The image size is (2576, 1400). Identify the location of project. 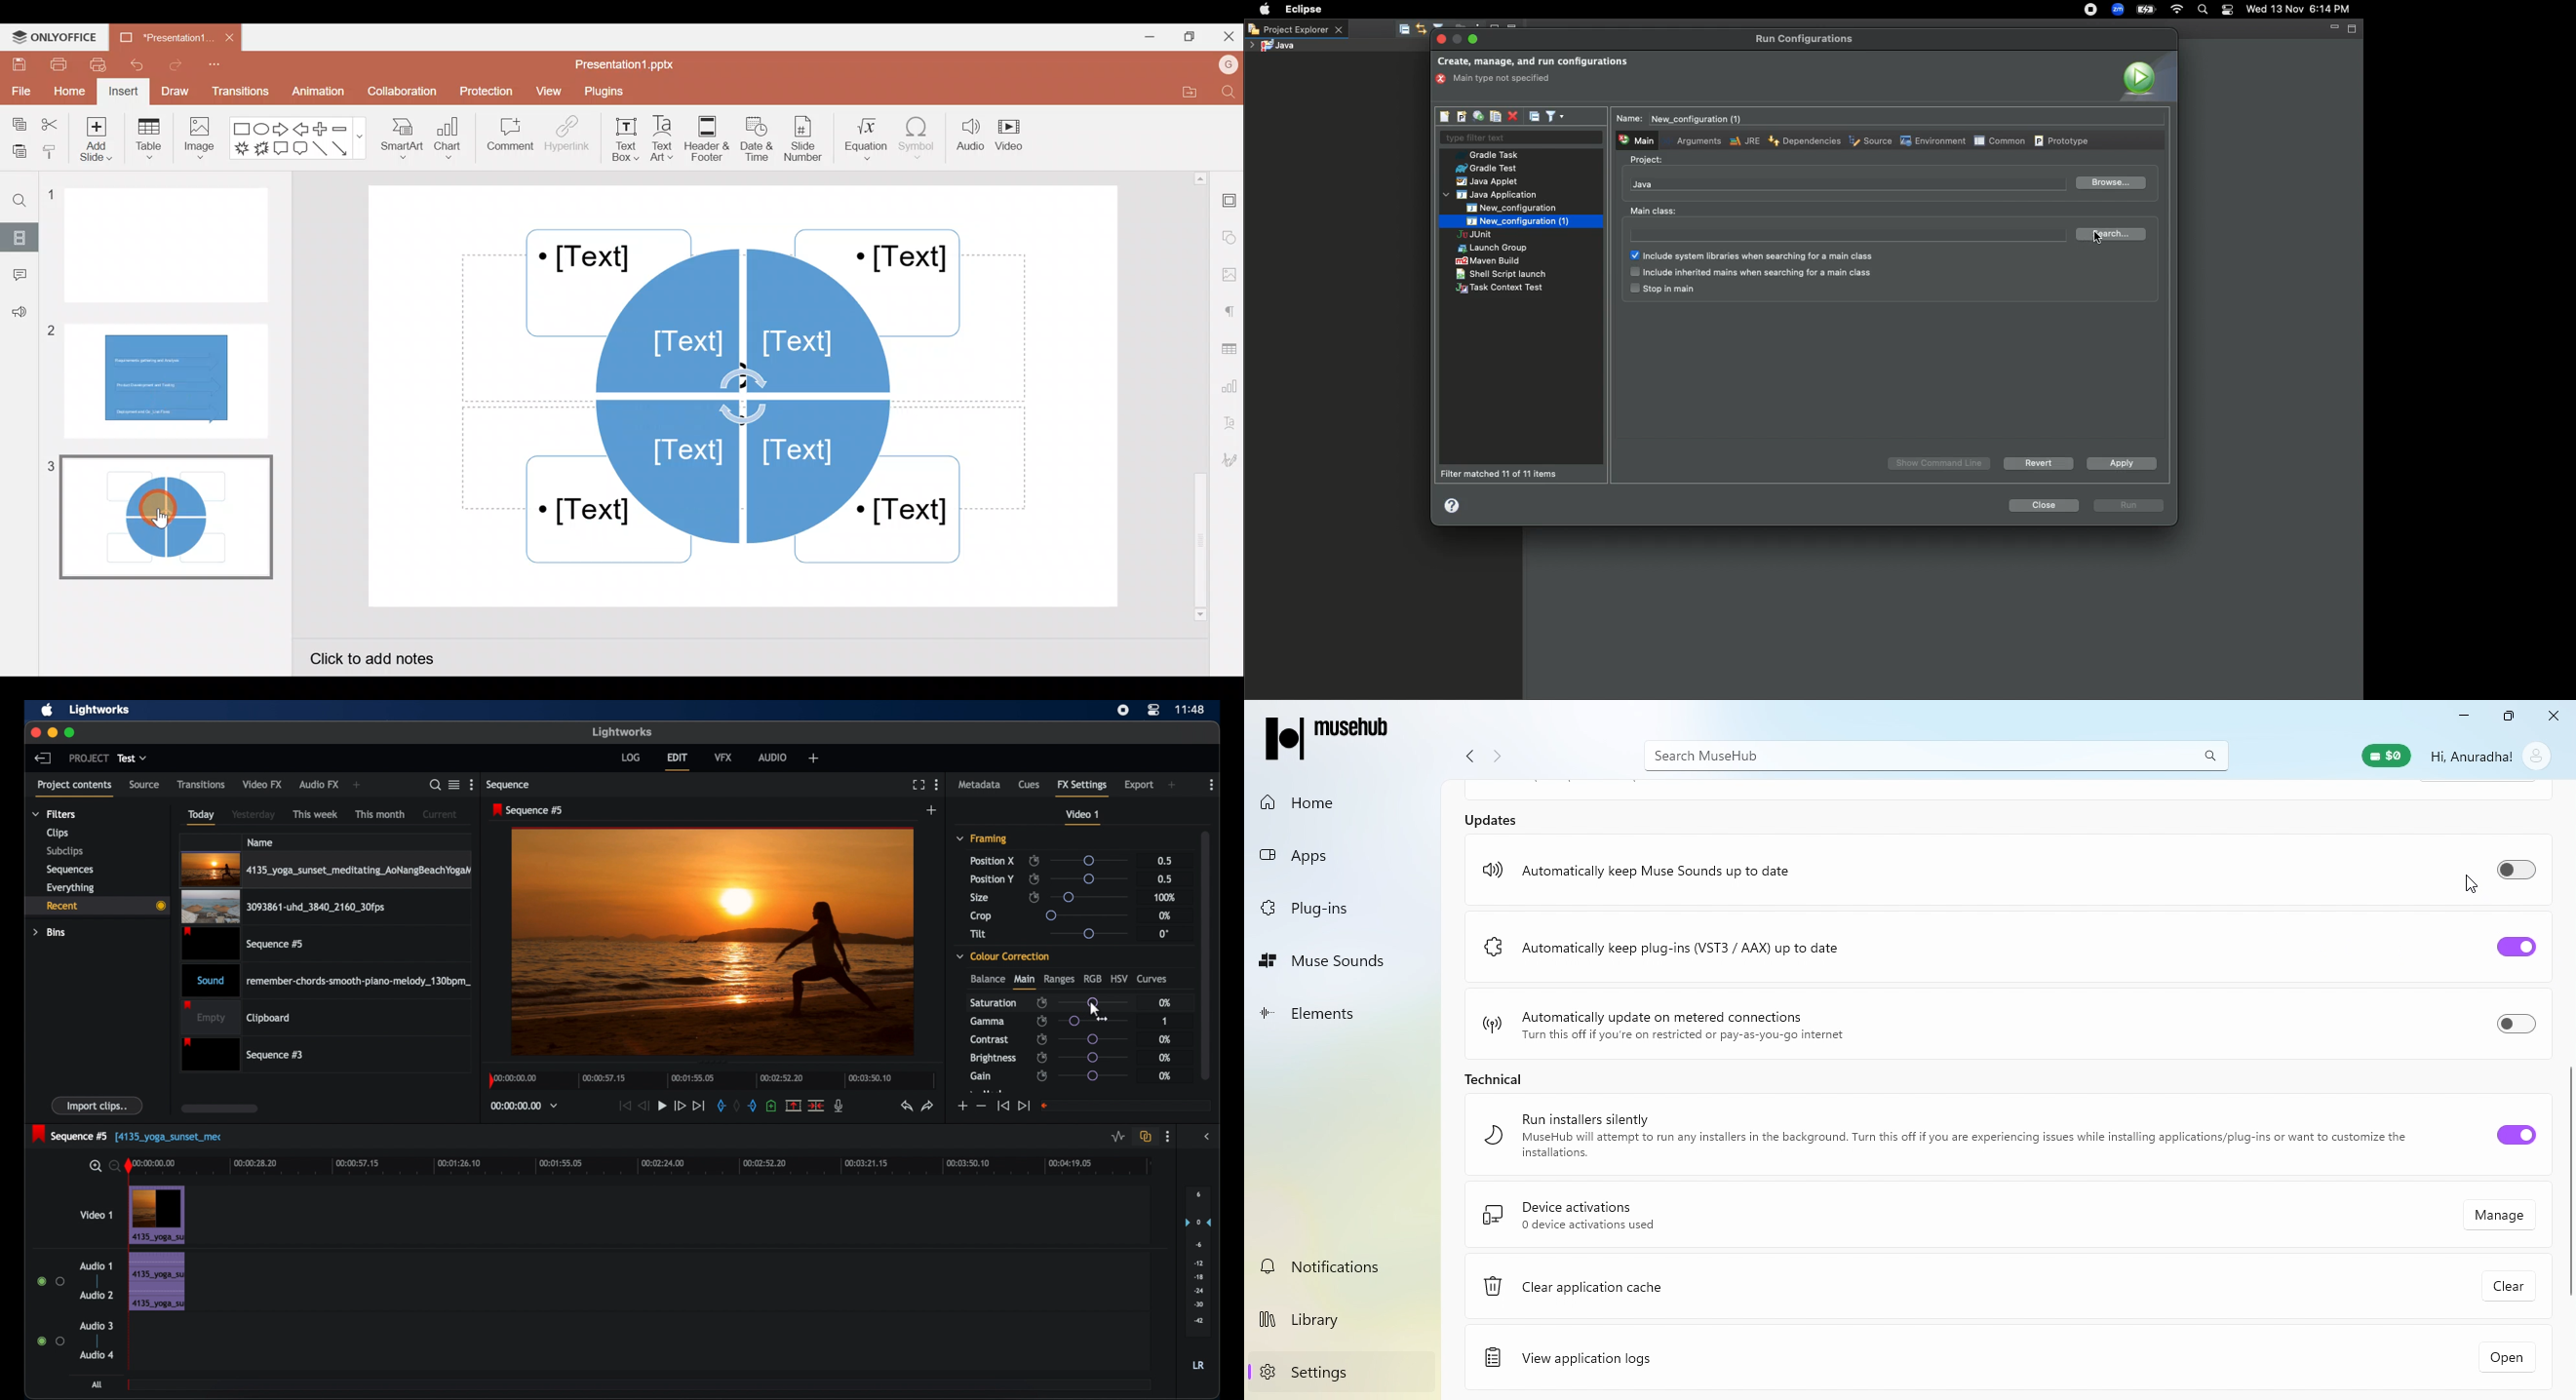
(89, 758).